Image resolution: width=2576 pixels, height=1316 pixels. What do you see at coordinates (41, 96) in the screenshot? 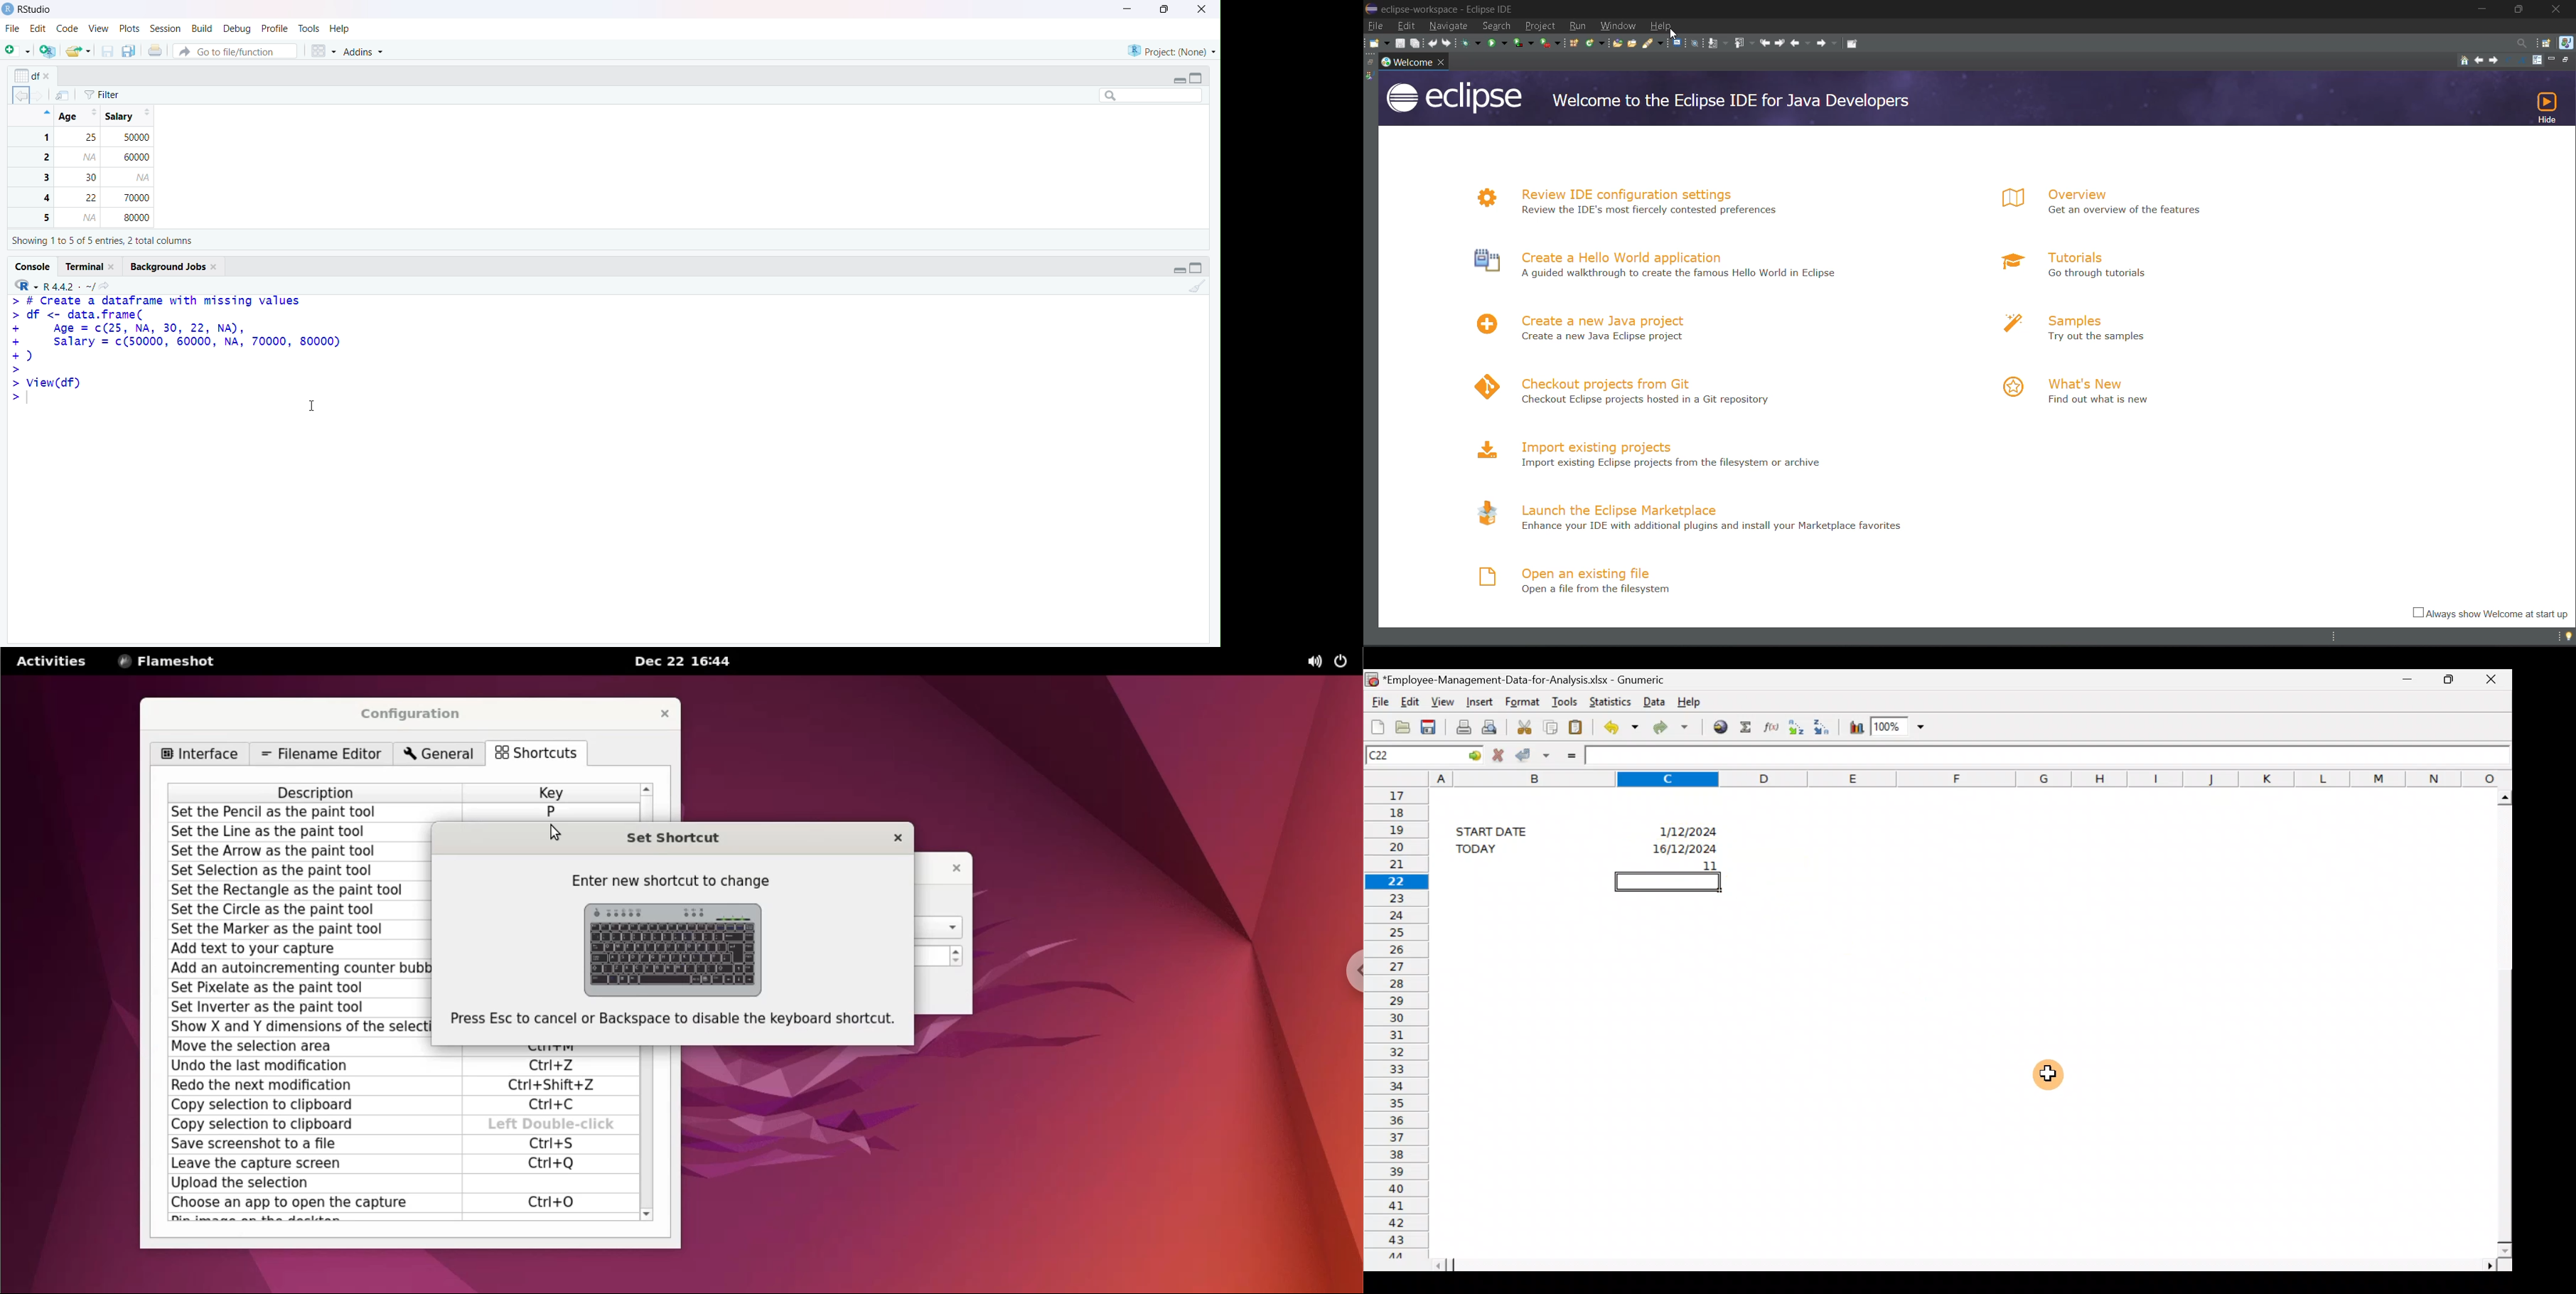
I see `Go forward to the next source location (Ctrl + F10)` at bounding box center [41, 96].